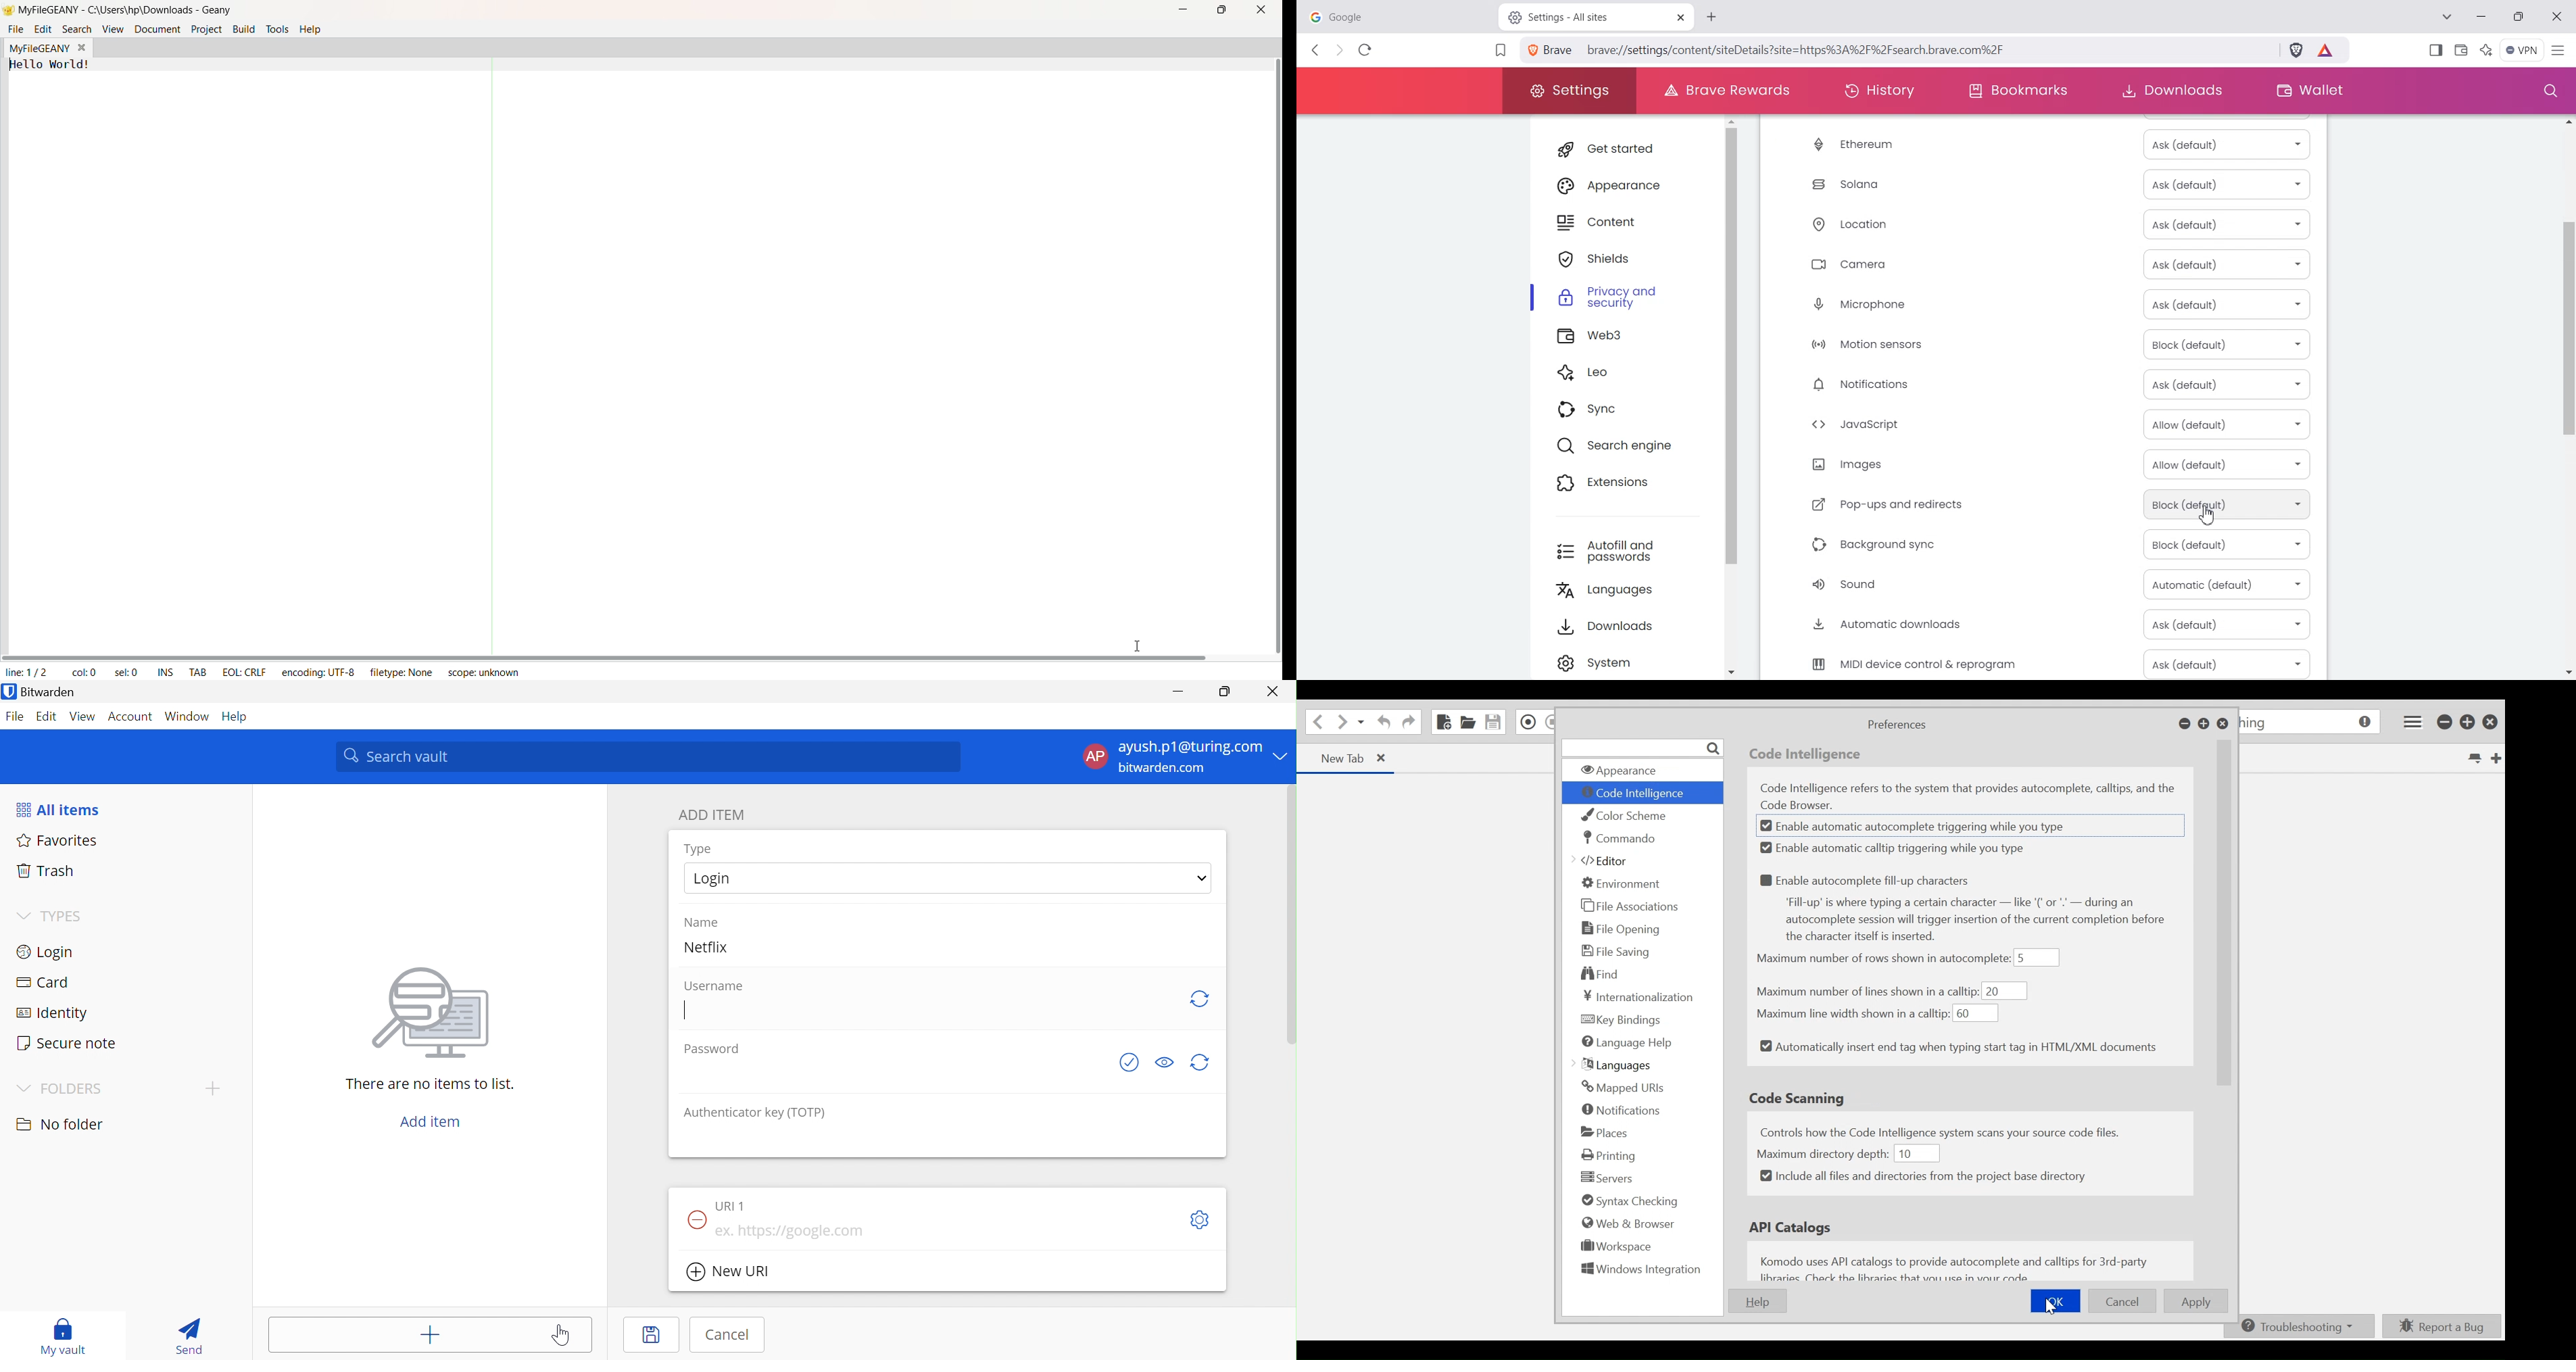 Image resolution: width=2576 pixels, height=1372 pixels. I want to click on FOLDERS, so click(57, 1090).